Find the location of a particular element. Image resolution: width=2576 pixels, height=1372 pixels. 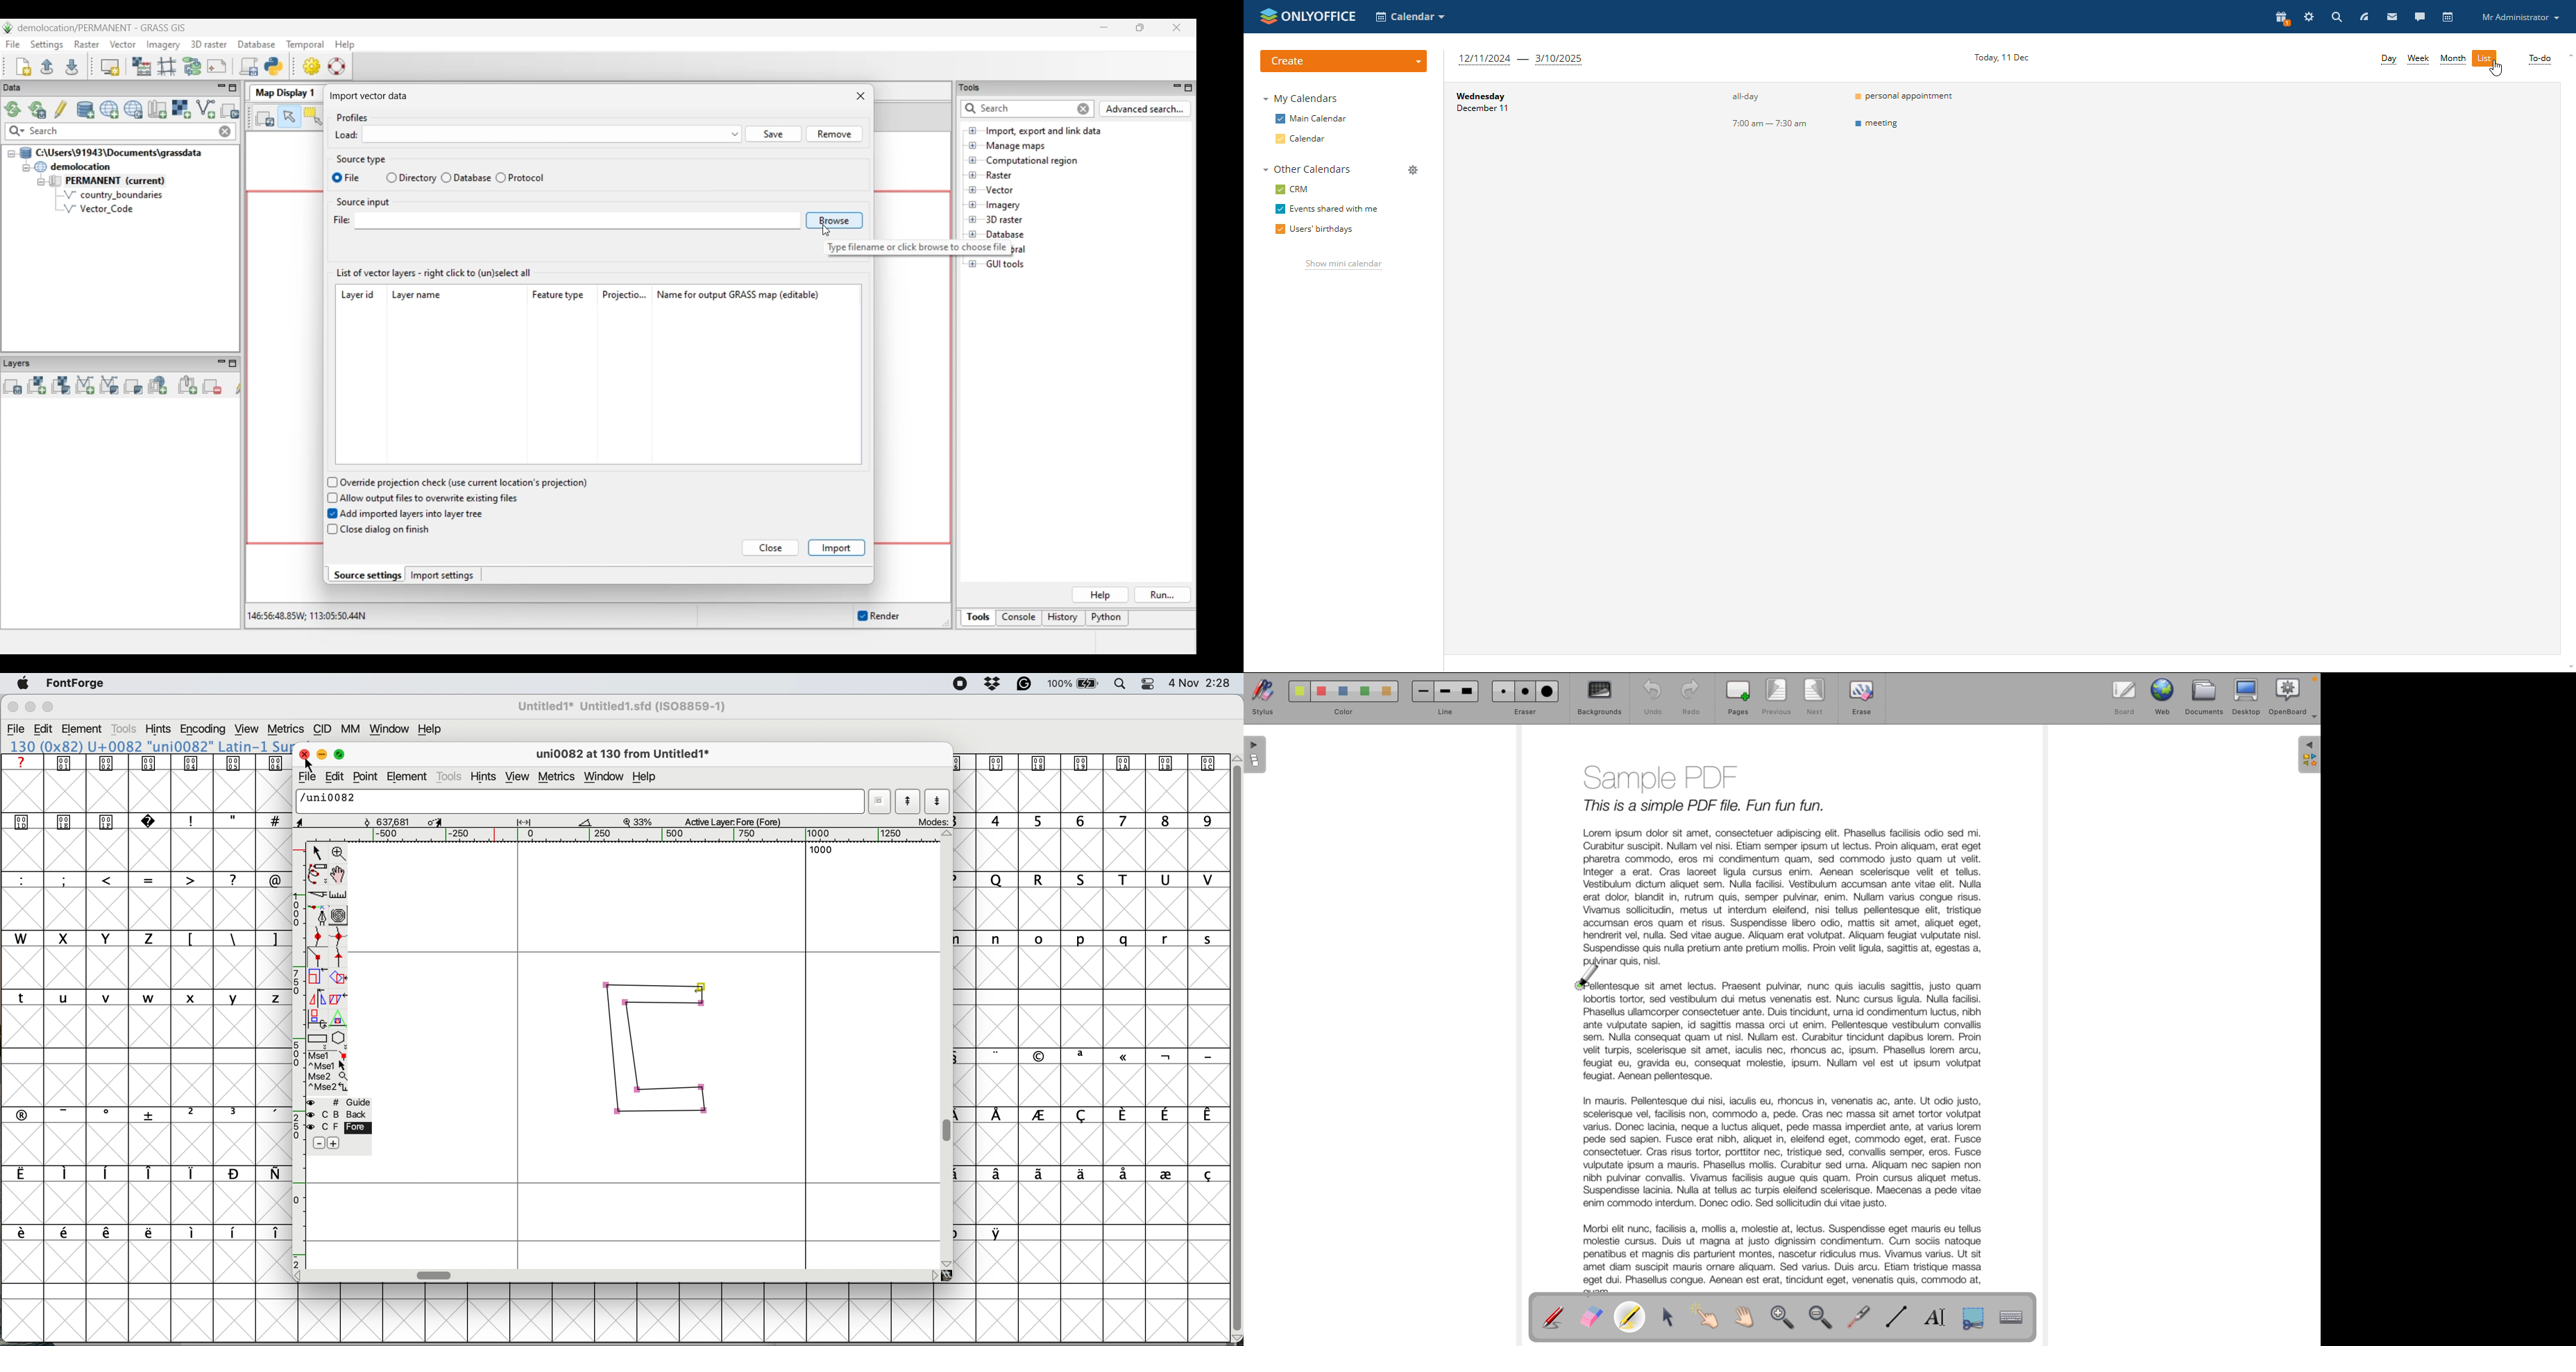

corner points connected is located at coordinates (610, 1049).